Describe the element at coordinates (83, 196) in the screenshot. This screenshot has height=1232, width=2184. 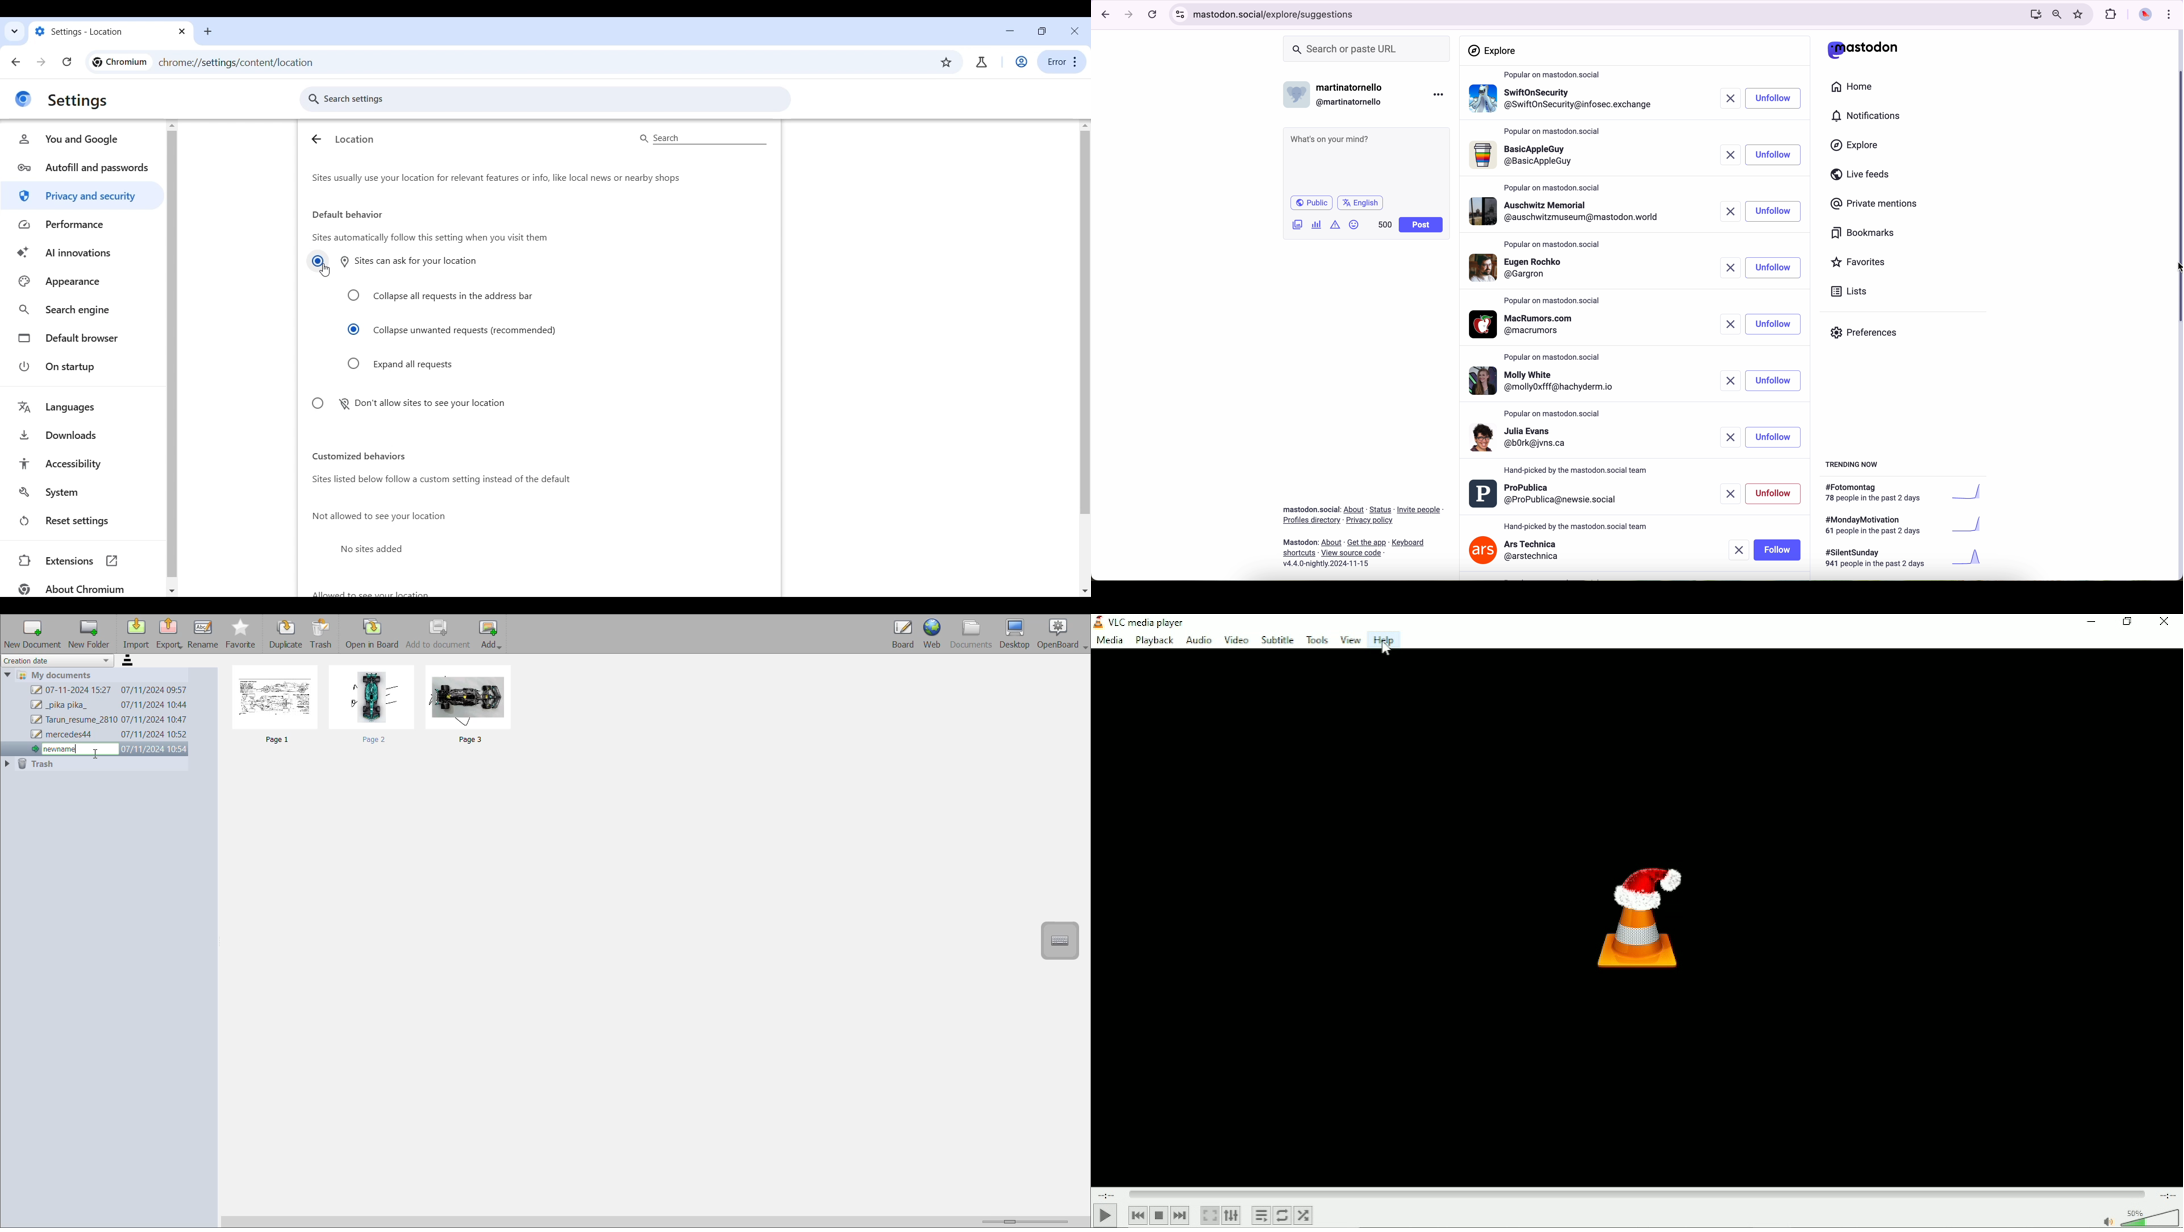
I see `Privacy and security highlighted ` at that location.